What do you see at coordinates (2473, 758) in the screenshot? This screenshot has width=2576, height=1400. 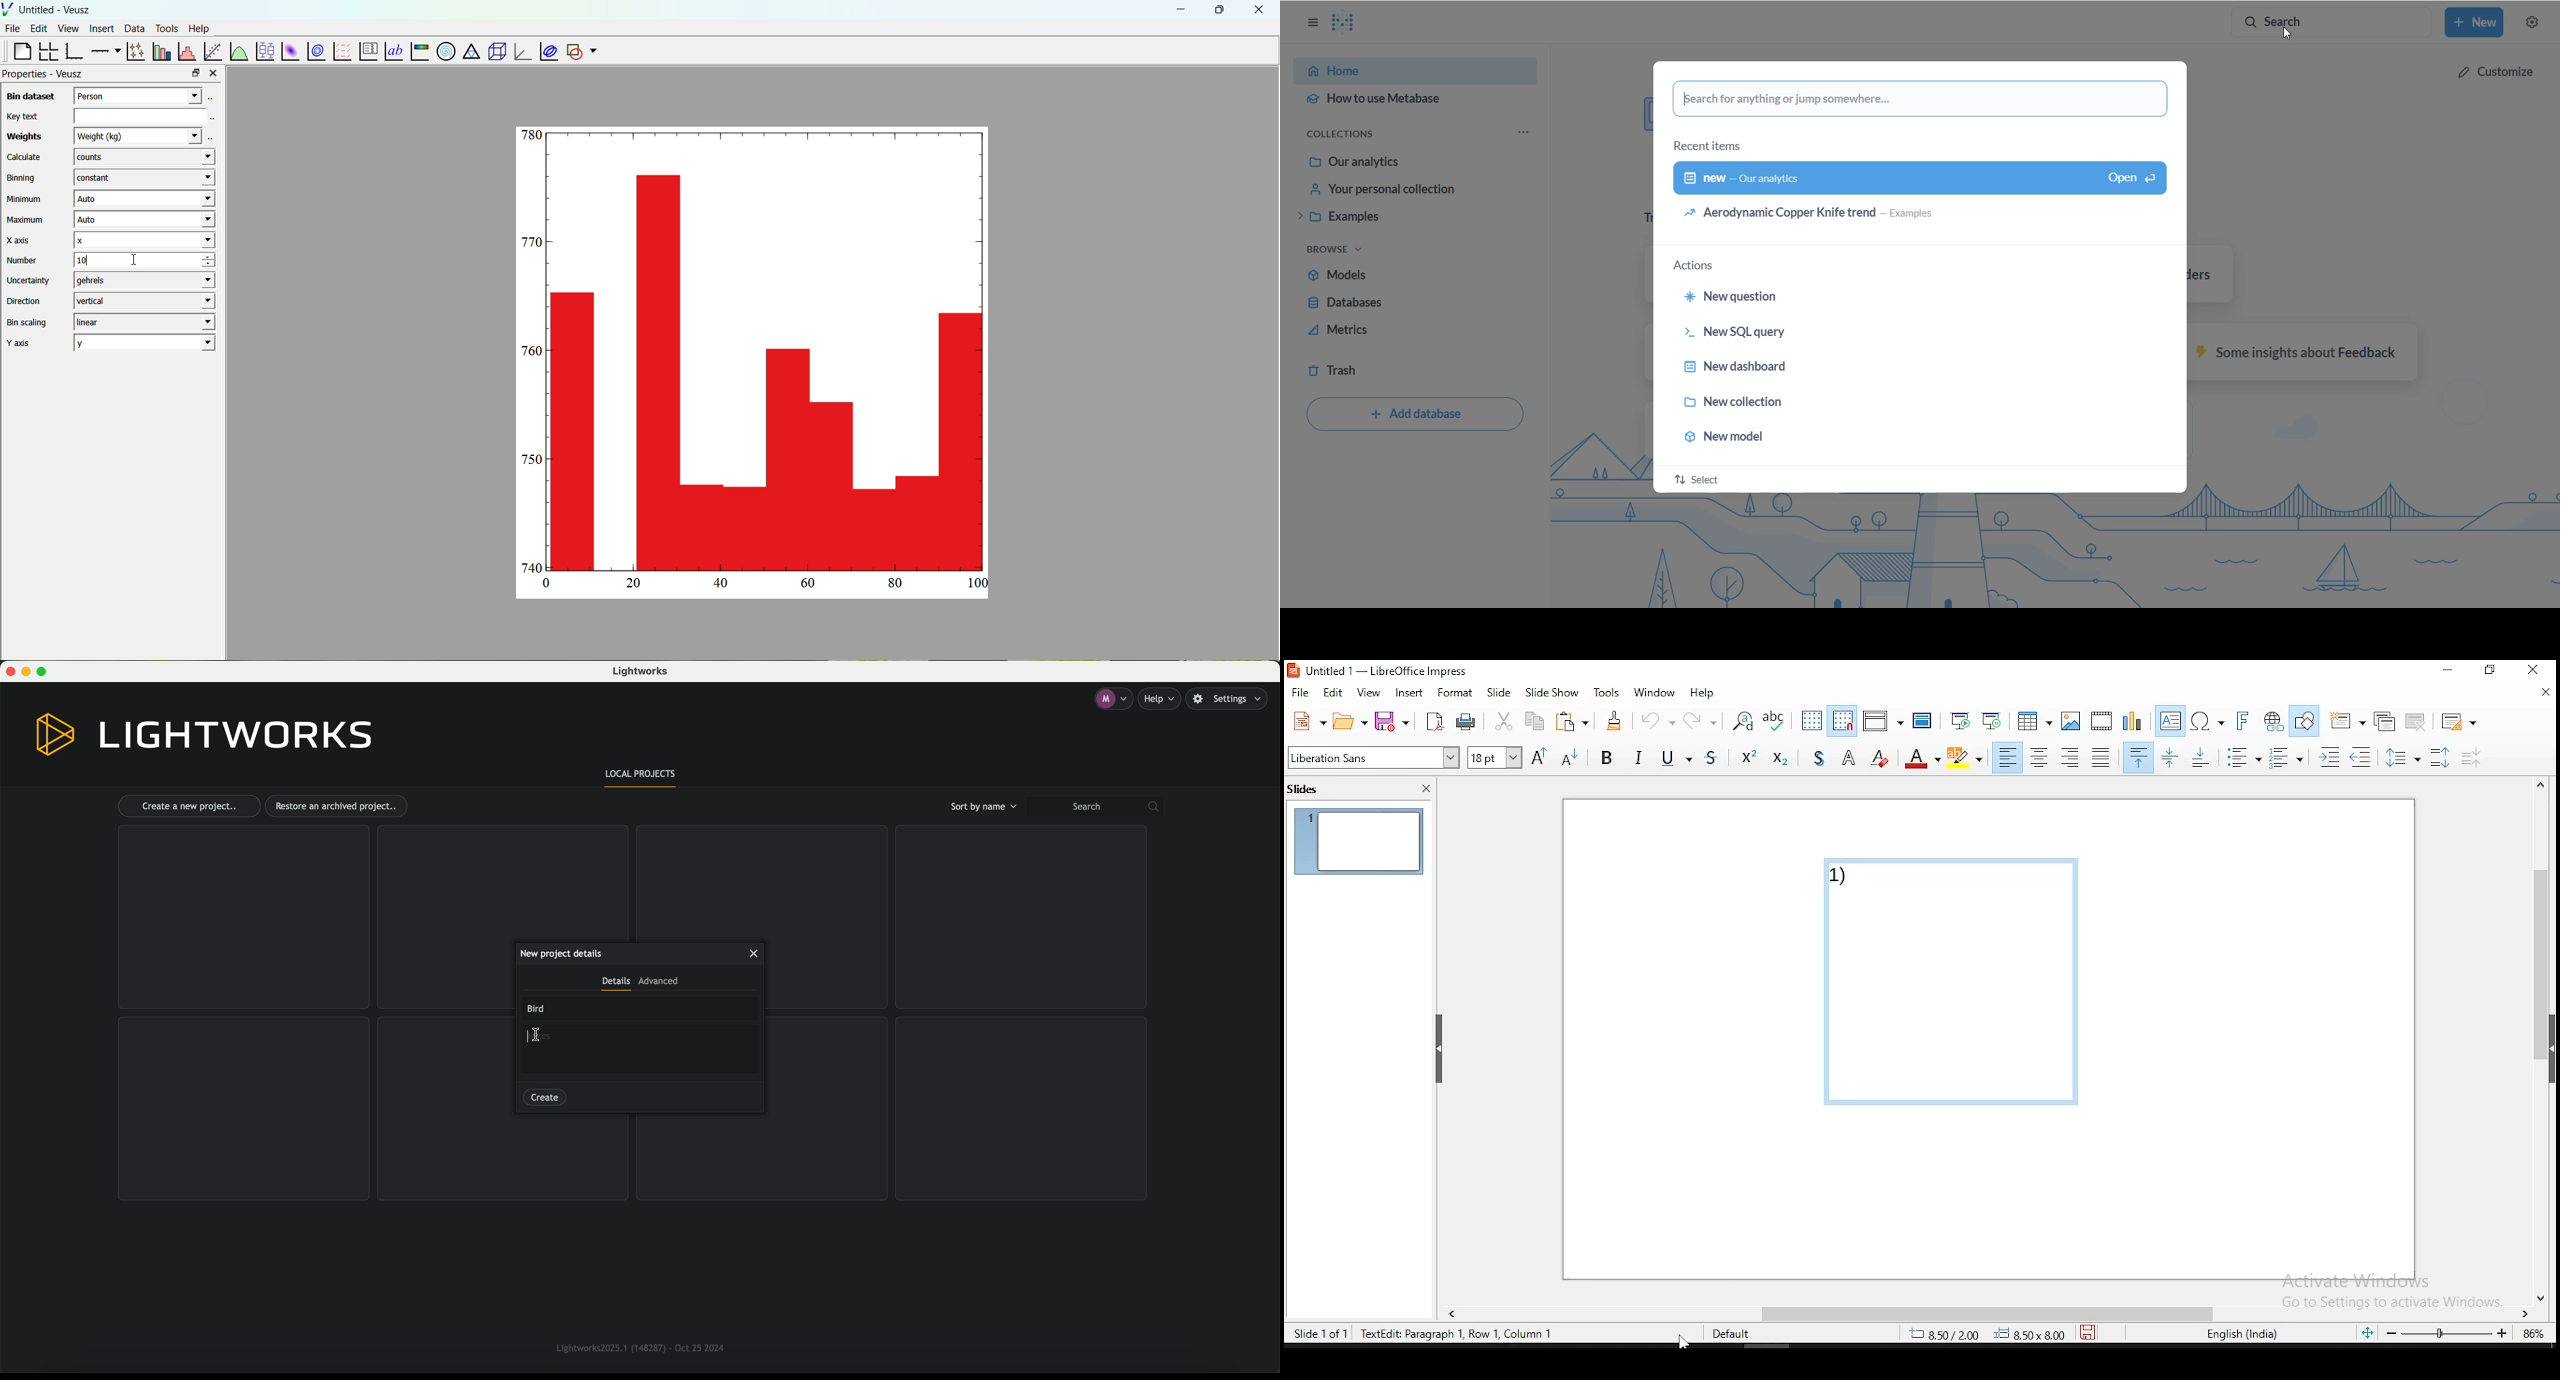 I see `decrease paragraph spacing` at bounding box center [2473, 758].